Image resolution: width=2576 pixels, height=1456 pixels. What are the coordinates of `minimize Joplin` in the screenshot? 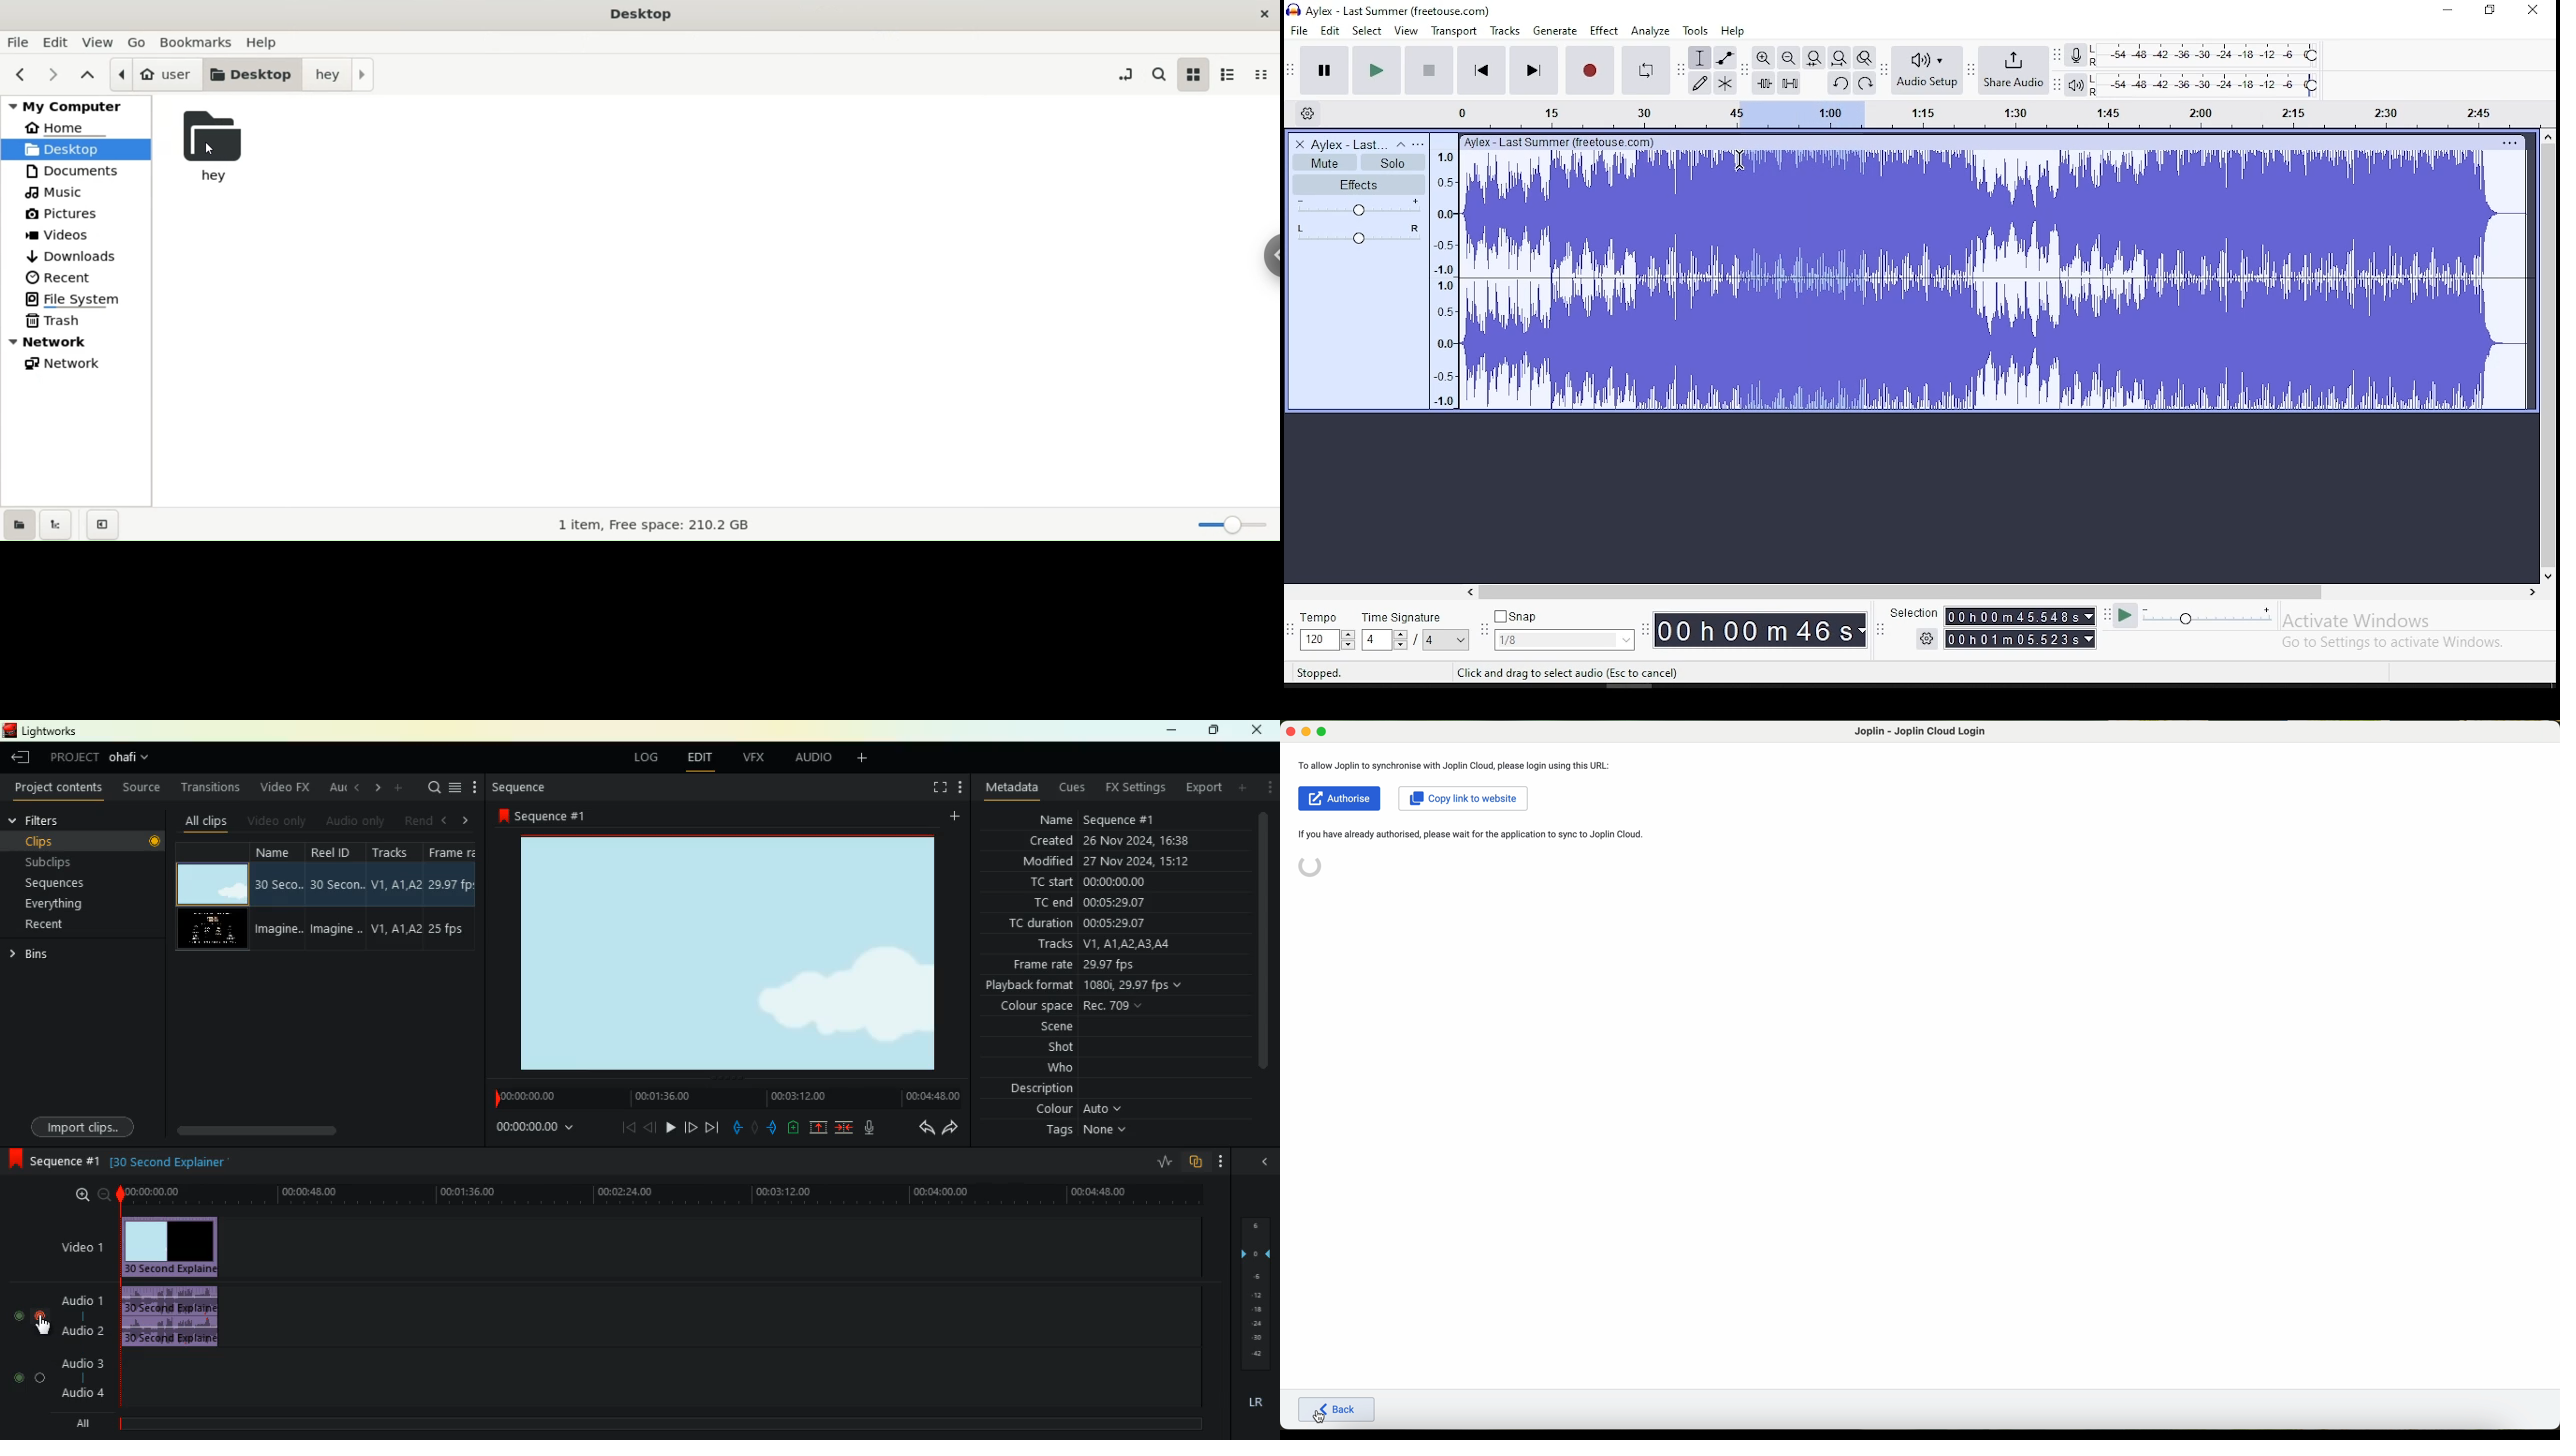 It's located at (1306, 732).